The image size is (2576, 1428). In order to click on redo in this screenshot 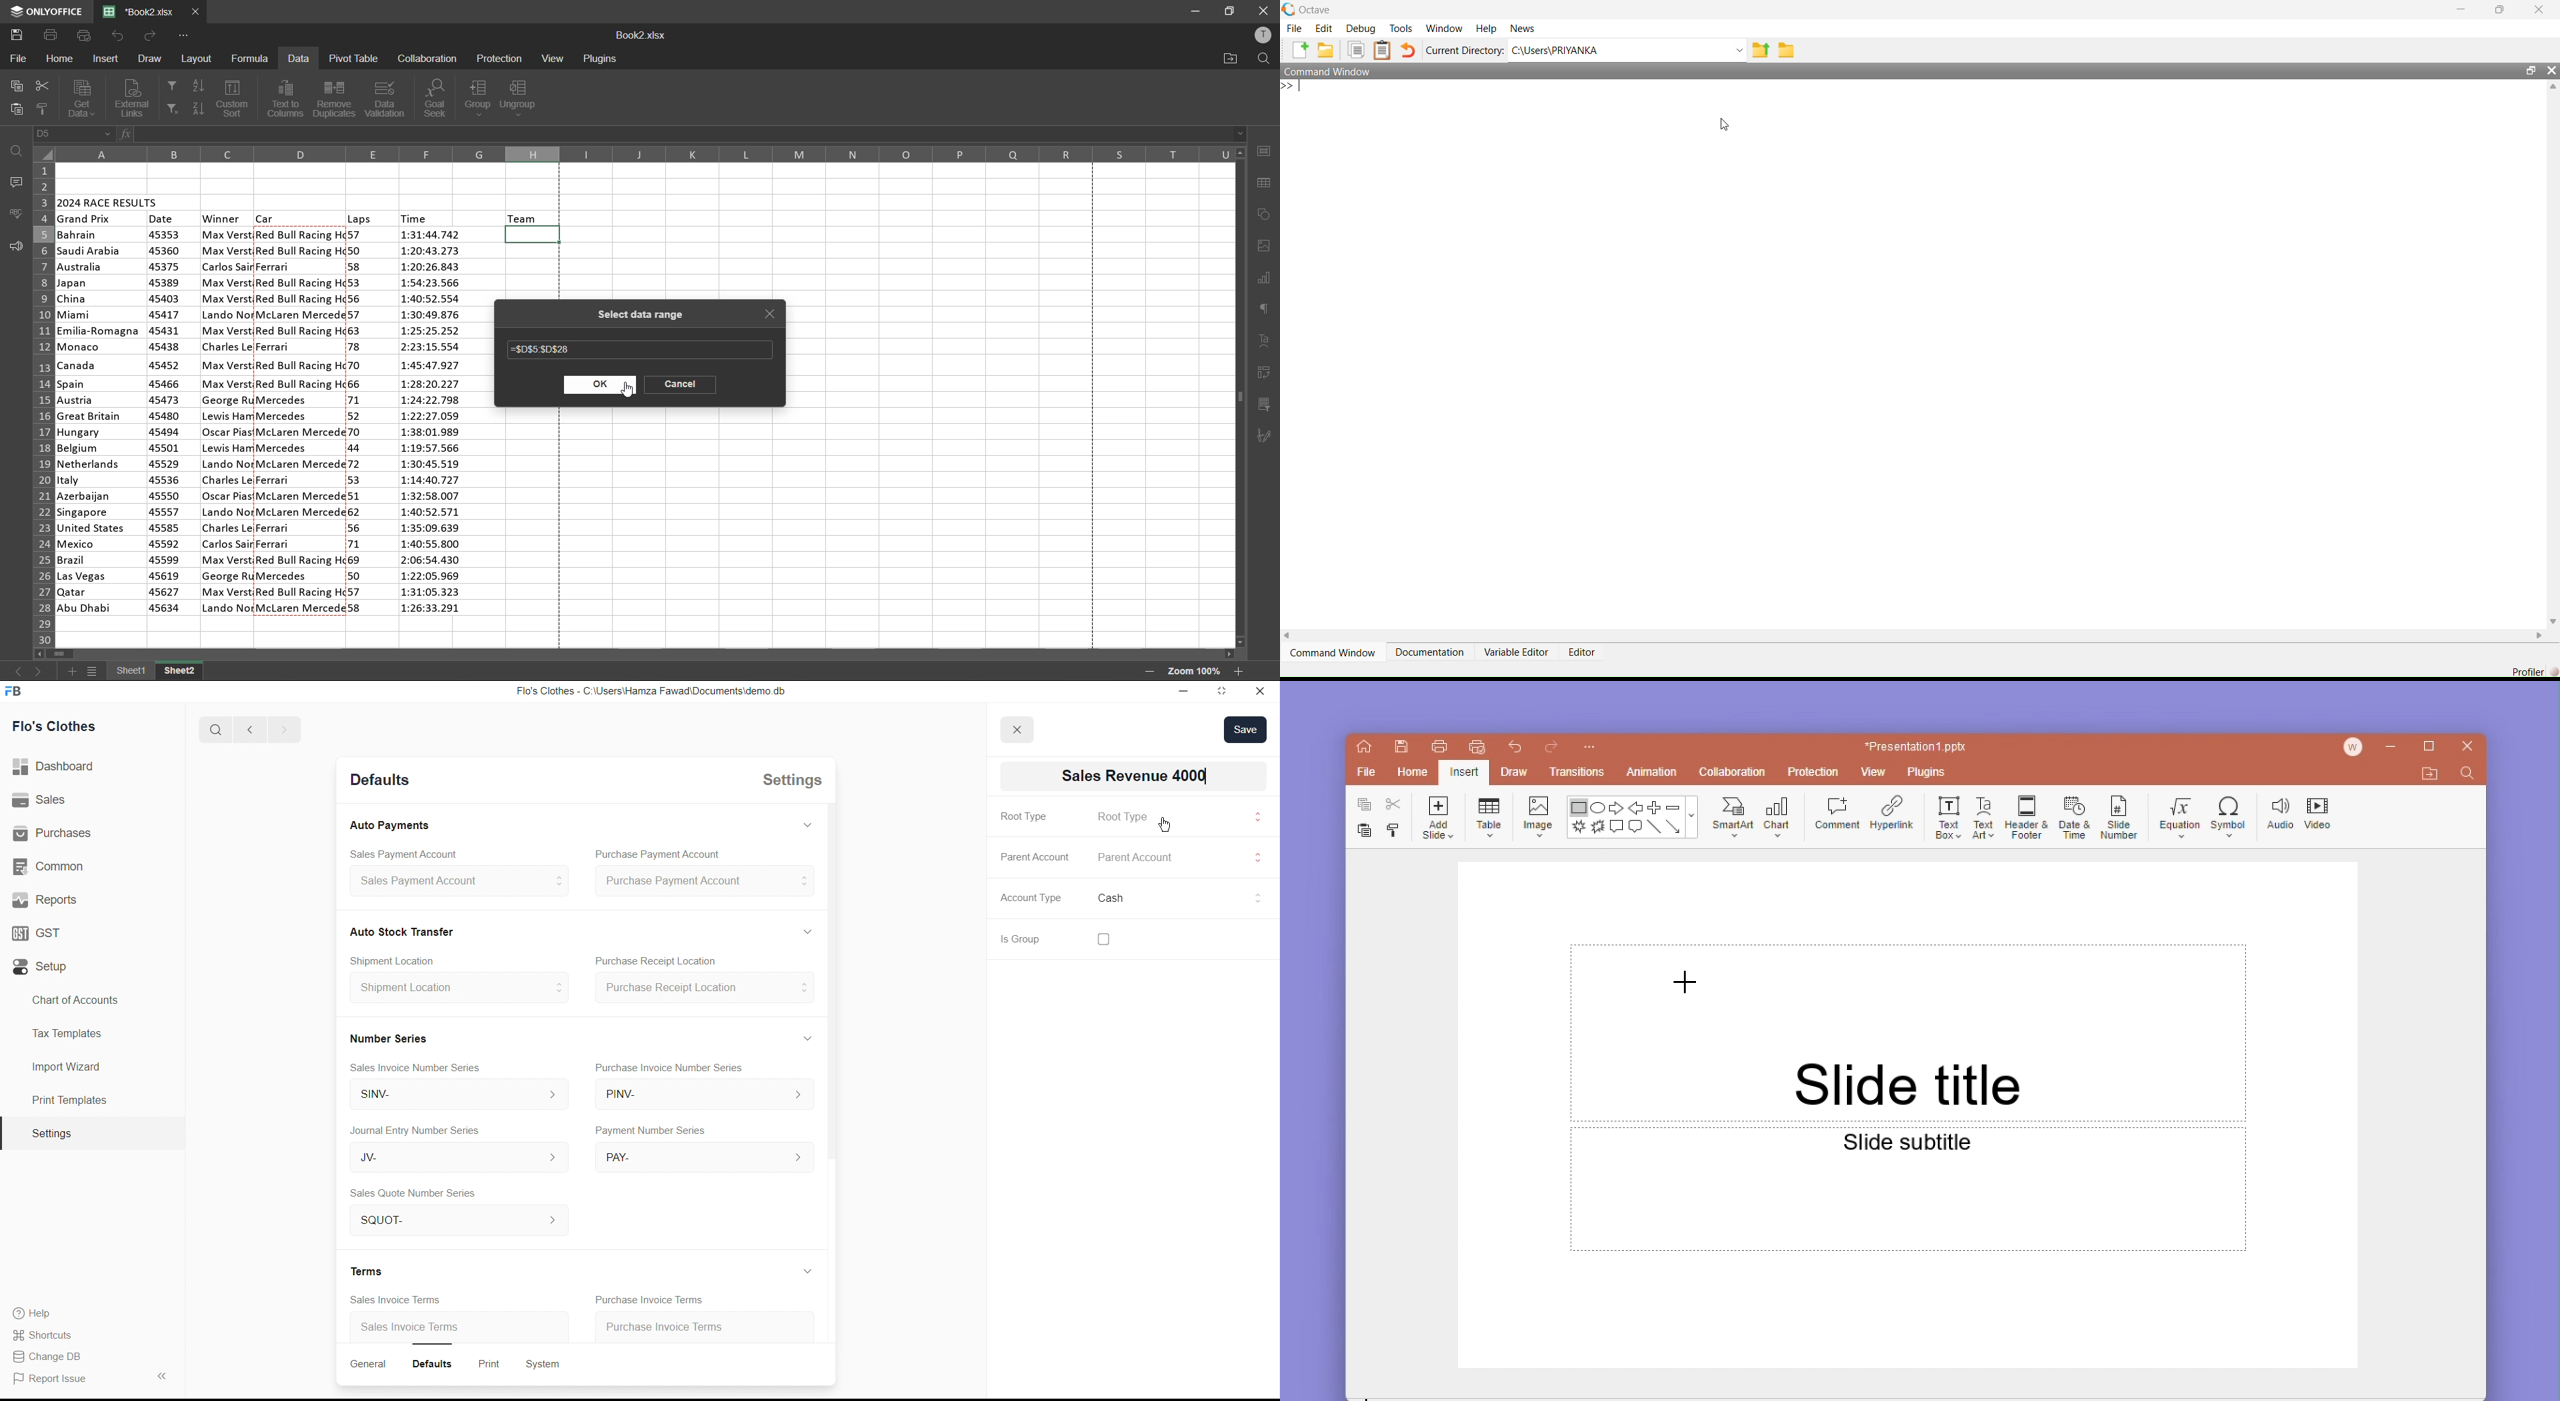, I will do `click(151, 35)`.